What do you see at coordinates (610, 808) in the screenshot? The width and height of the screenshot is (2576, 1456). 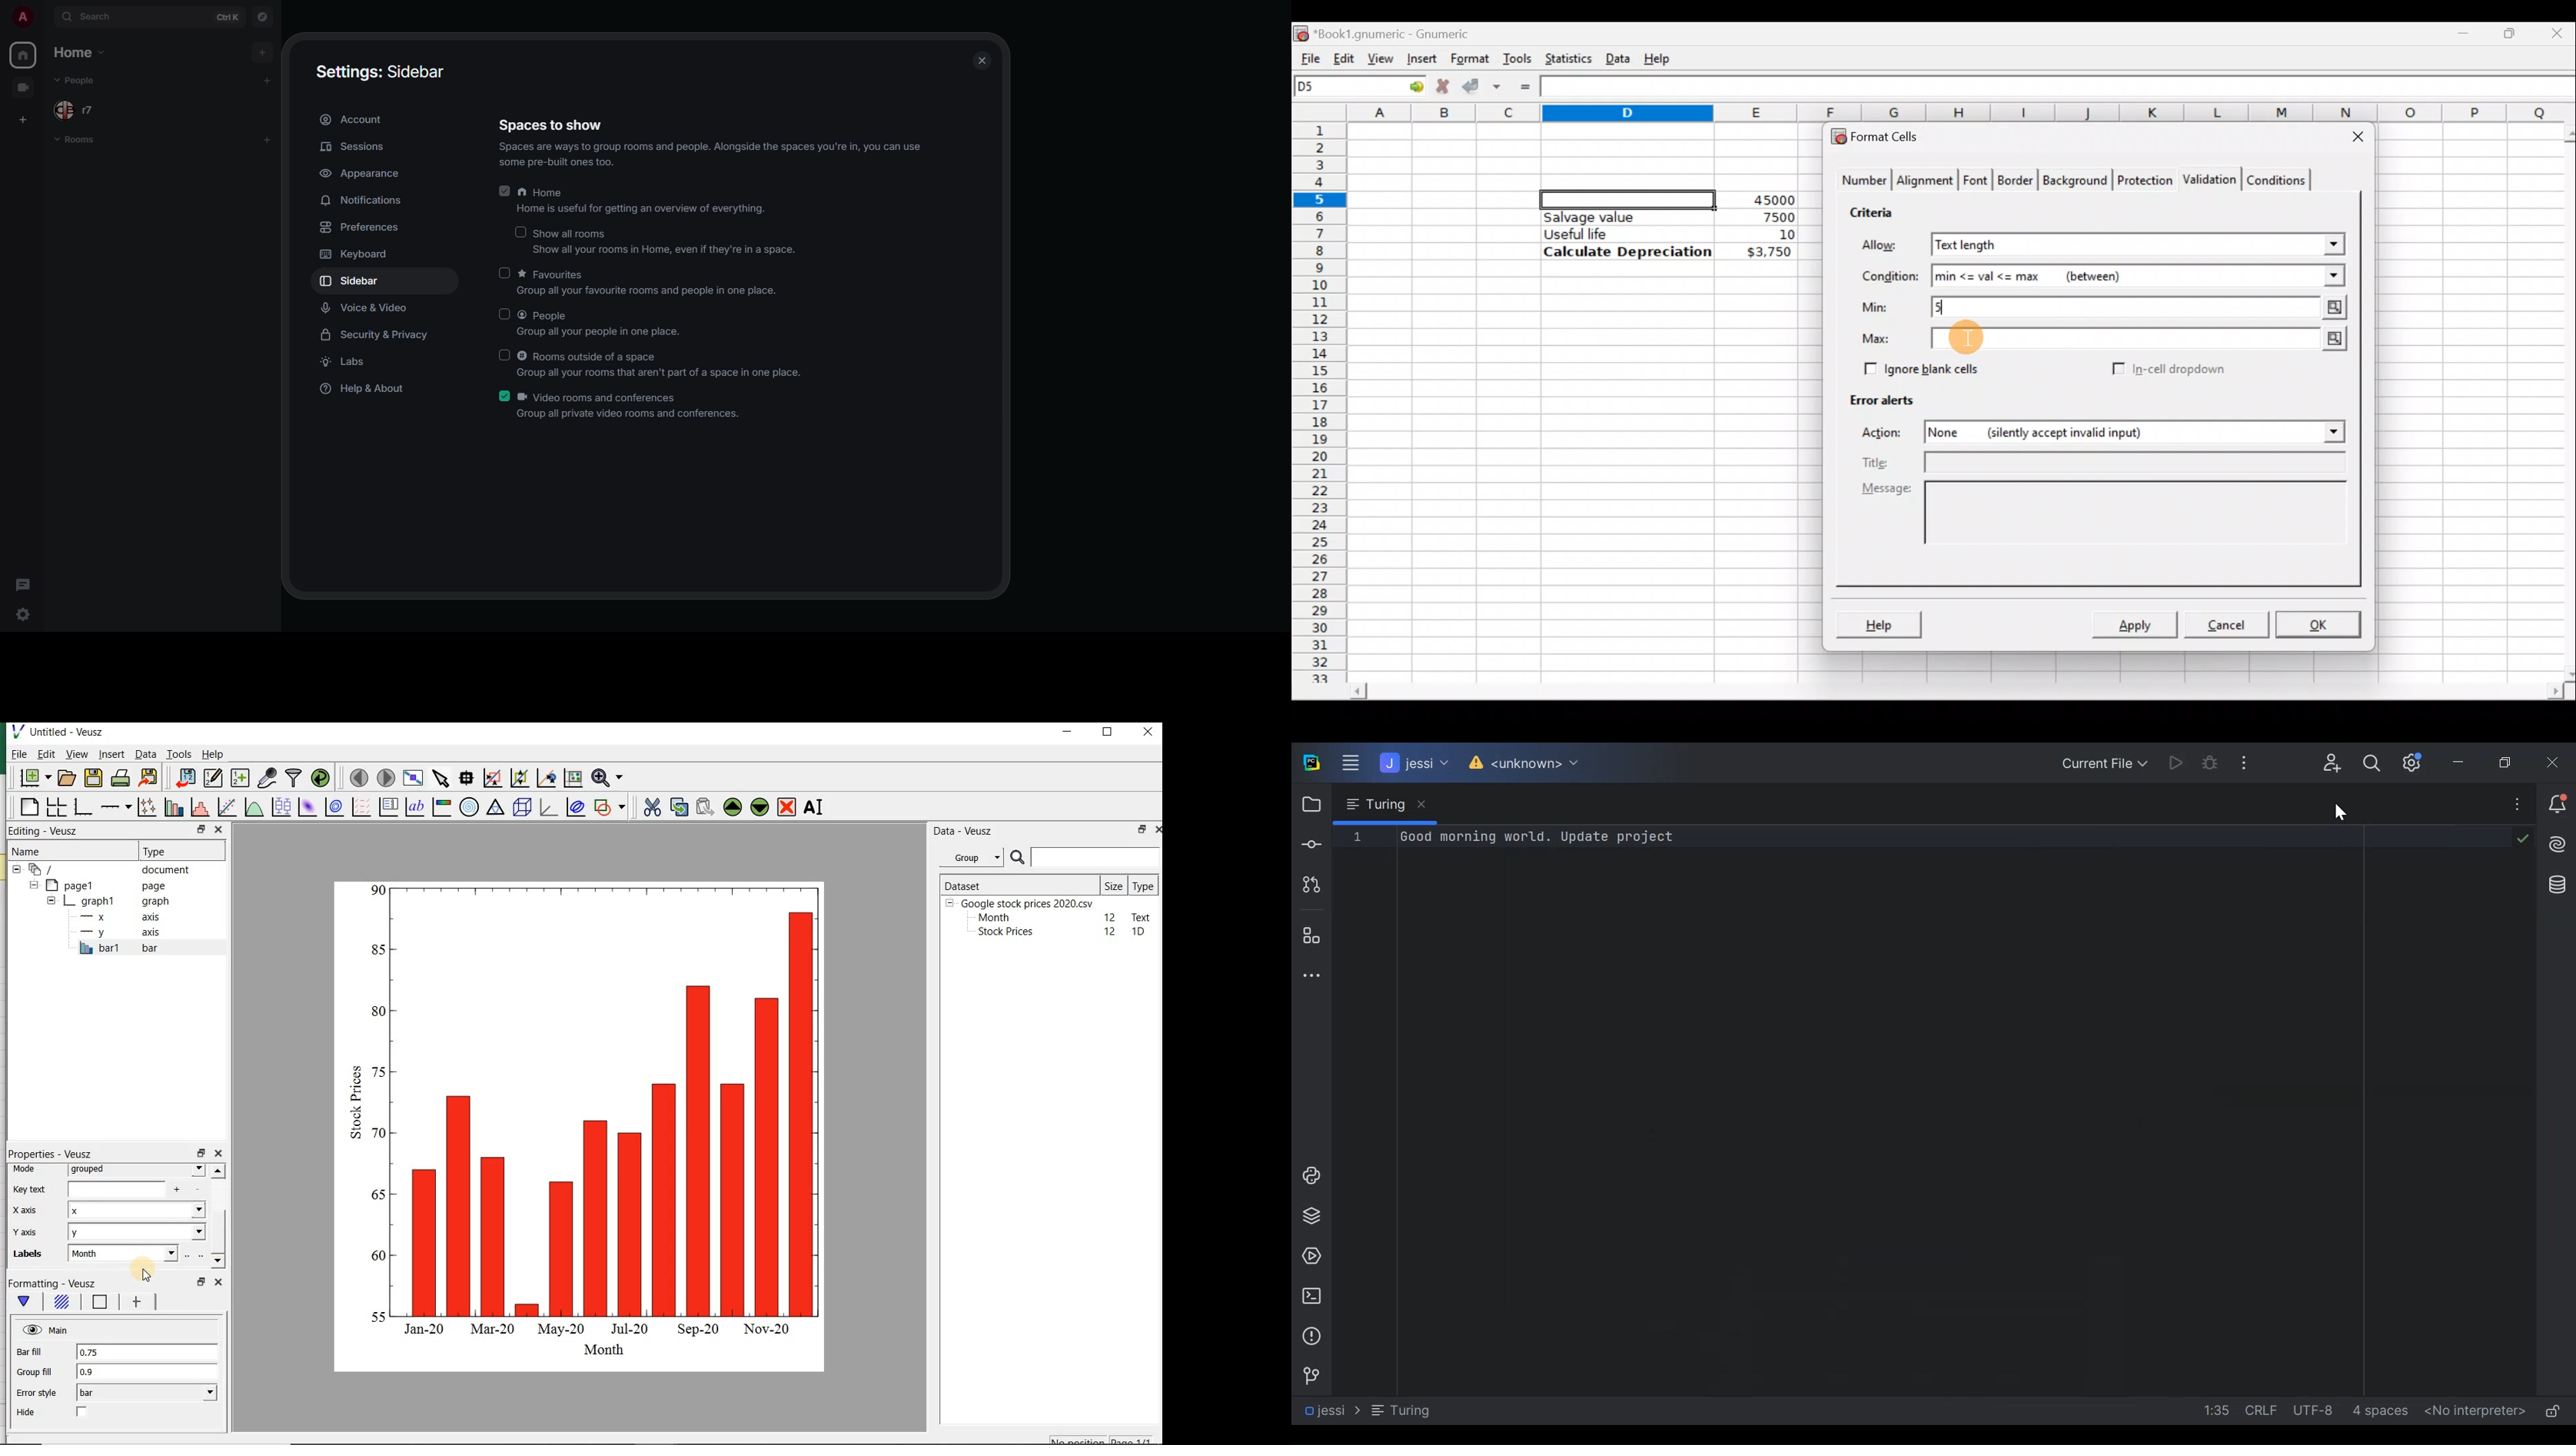 I see `add a shape to the plot` at bounding box center [610, 808].